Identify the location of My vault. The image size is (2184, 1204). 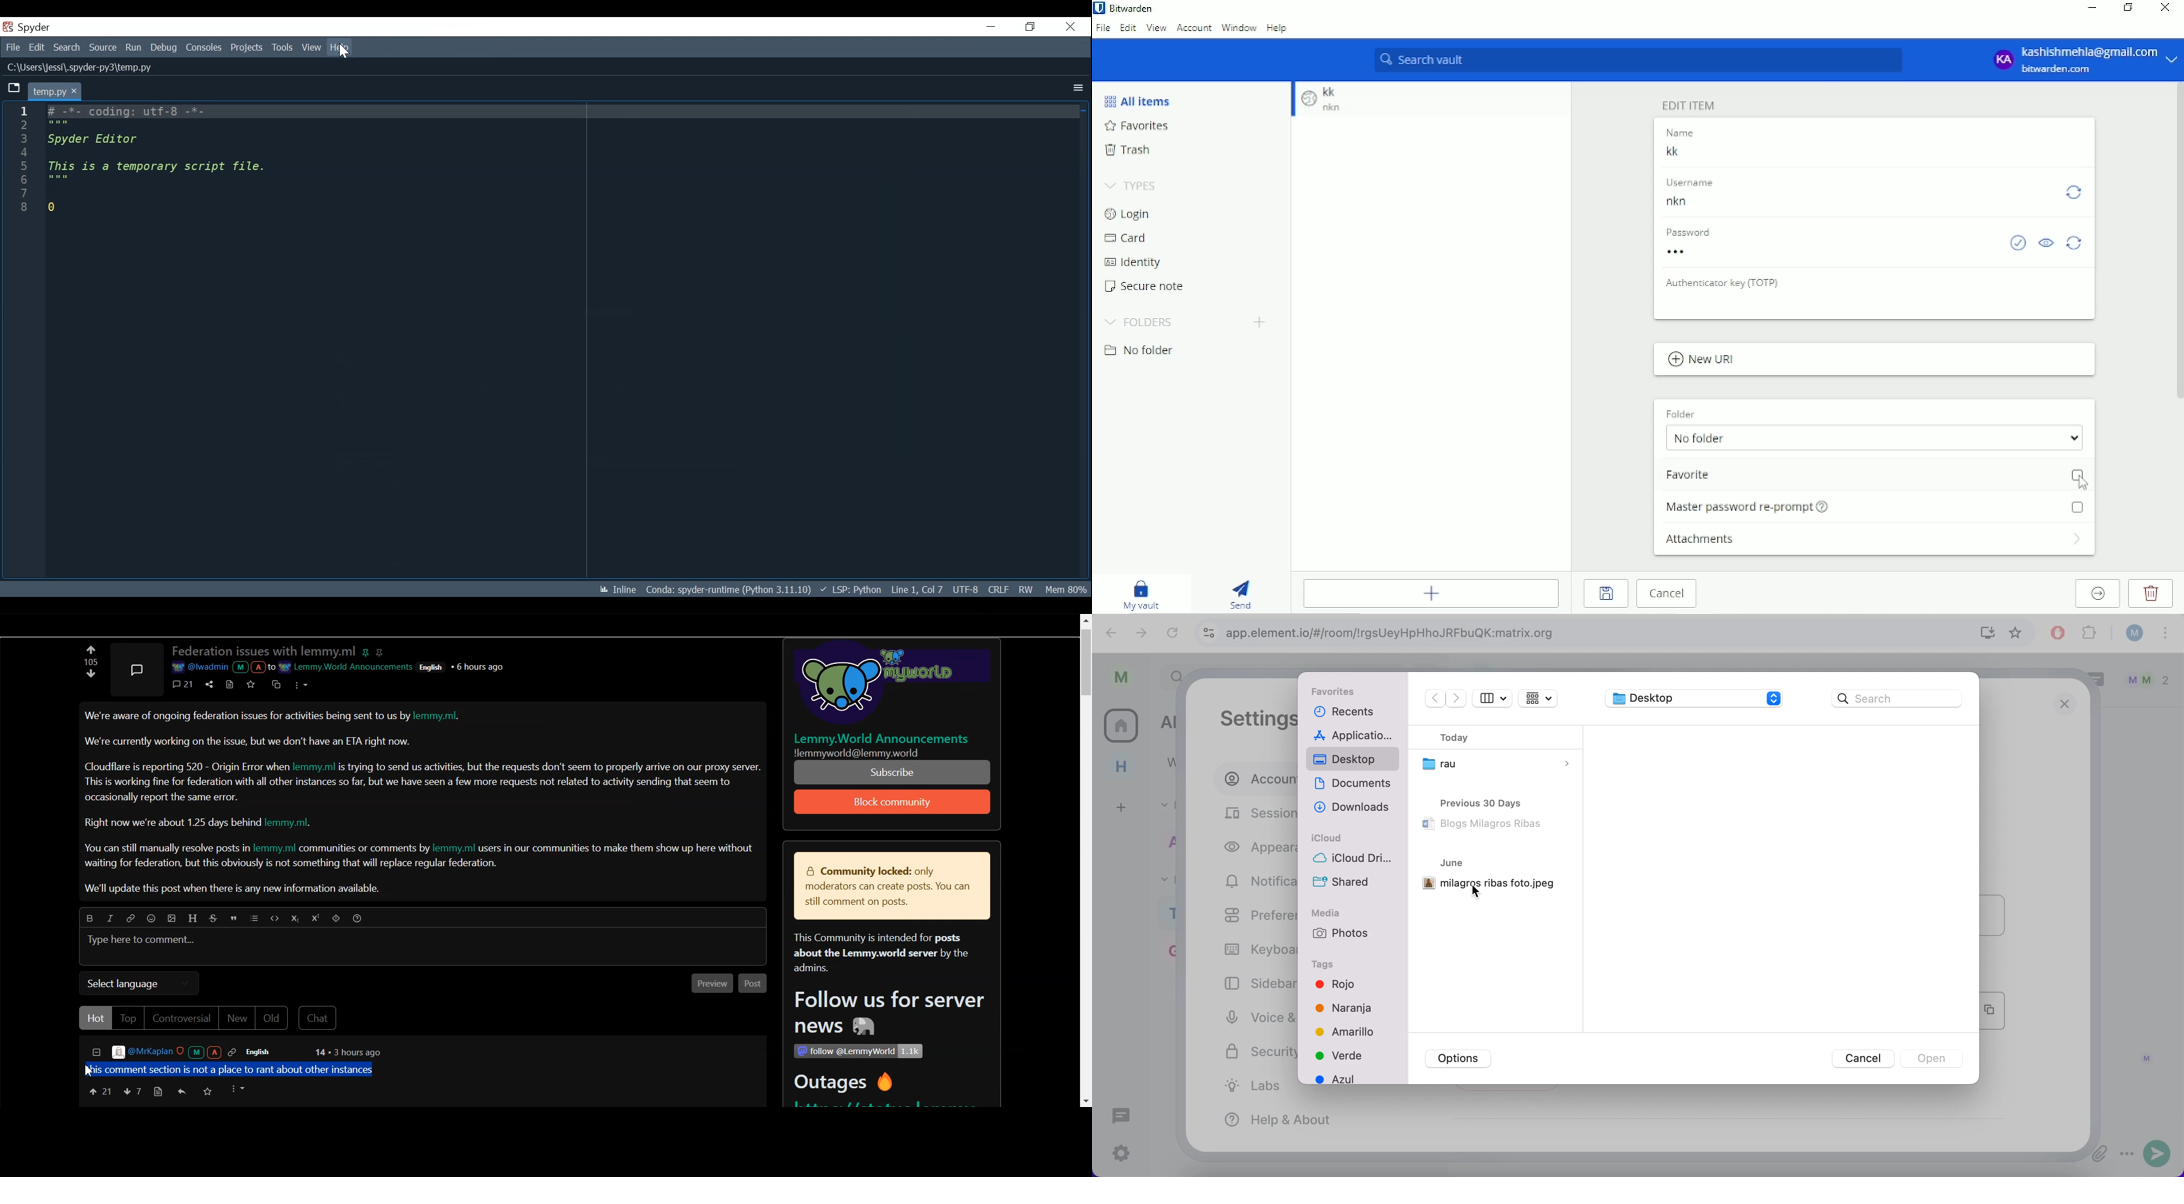
(1142, 595).